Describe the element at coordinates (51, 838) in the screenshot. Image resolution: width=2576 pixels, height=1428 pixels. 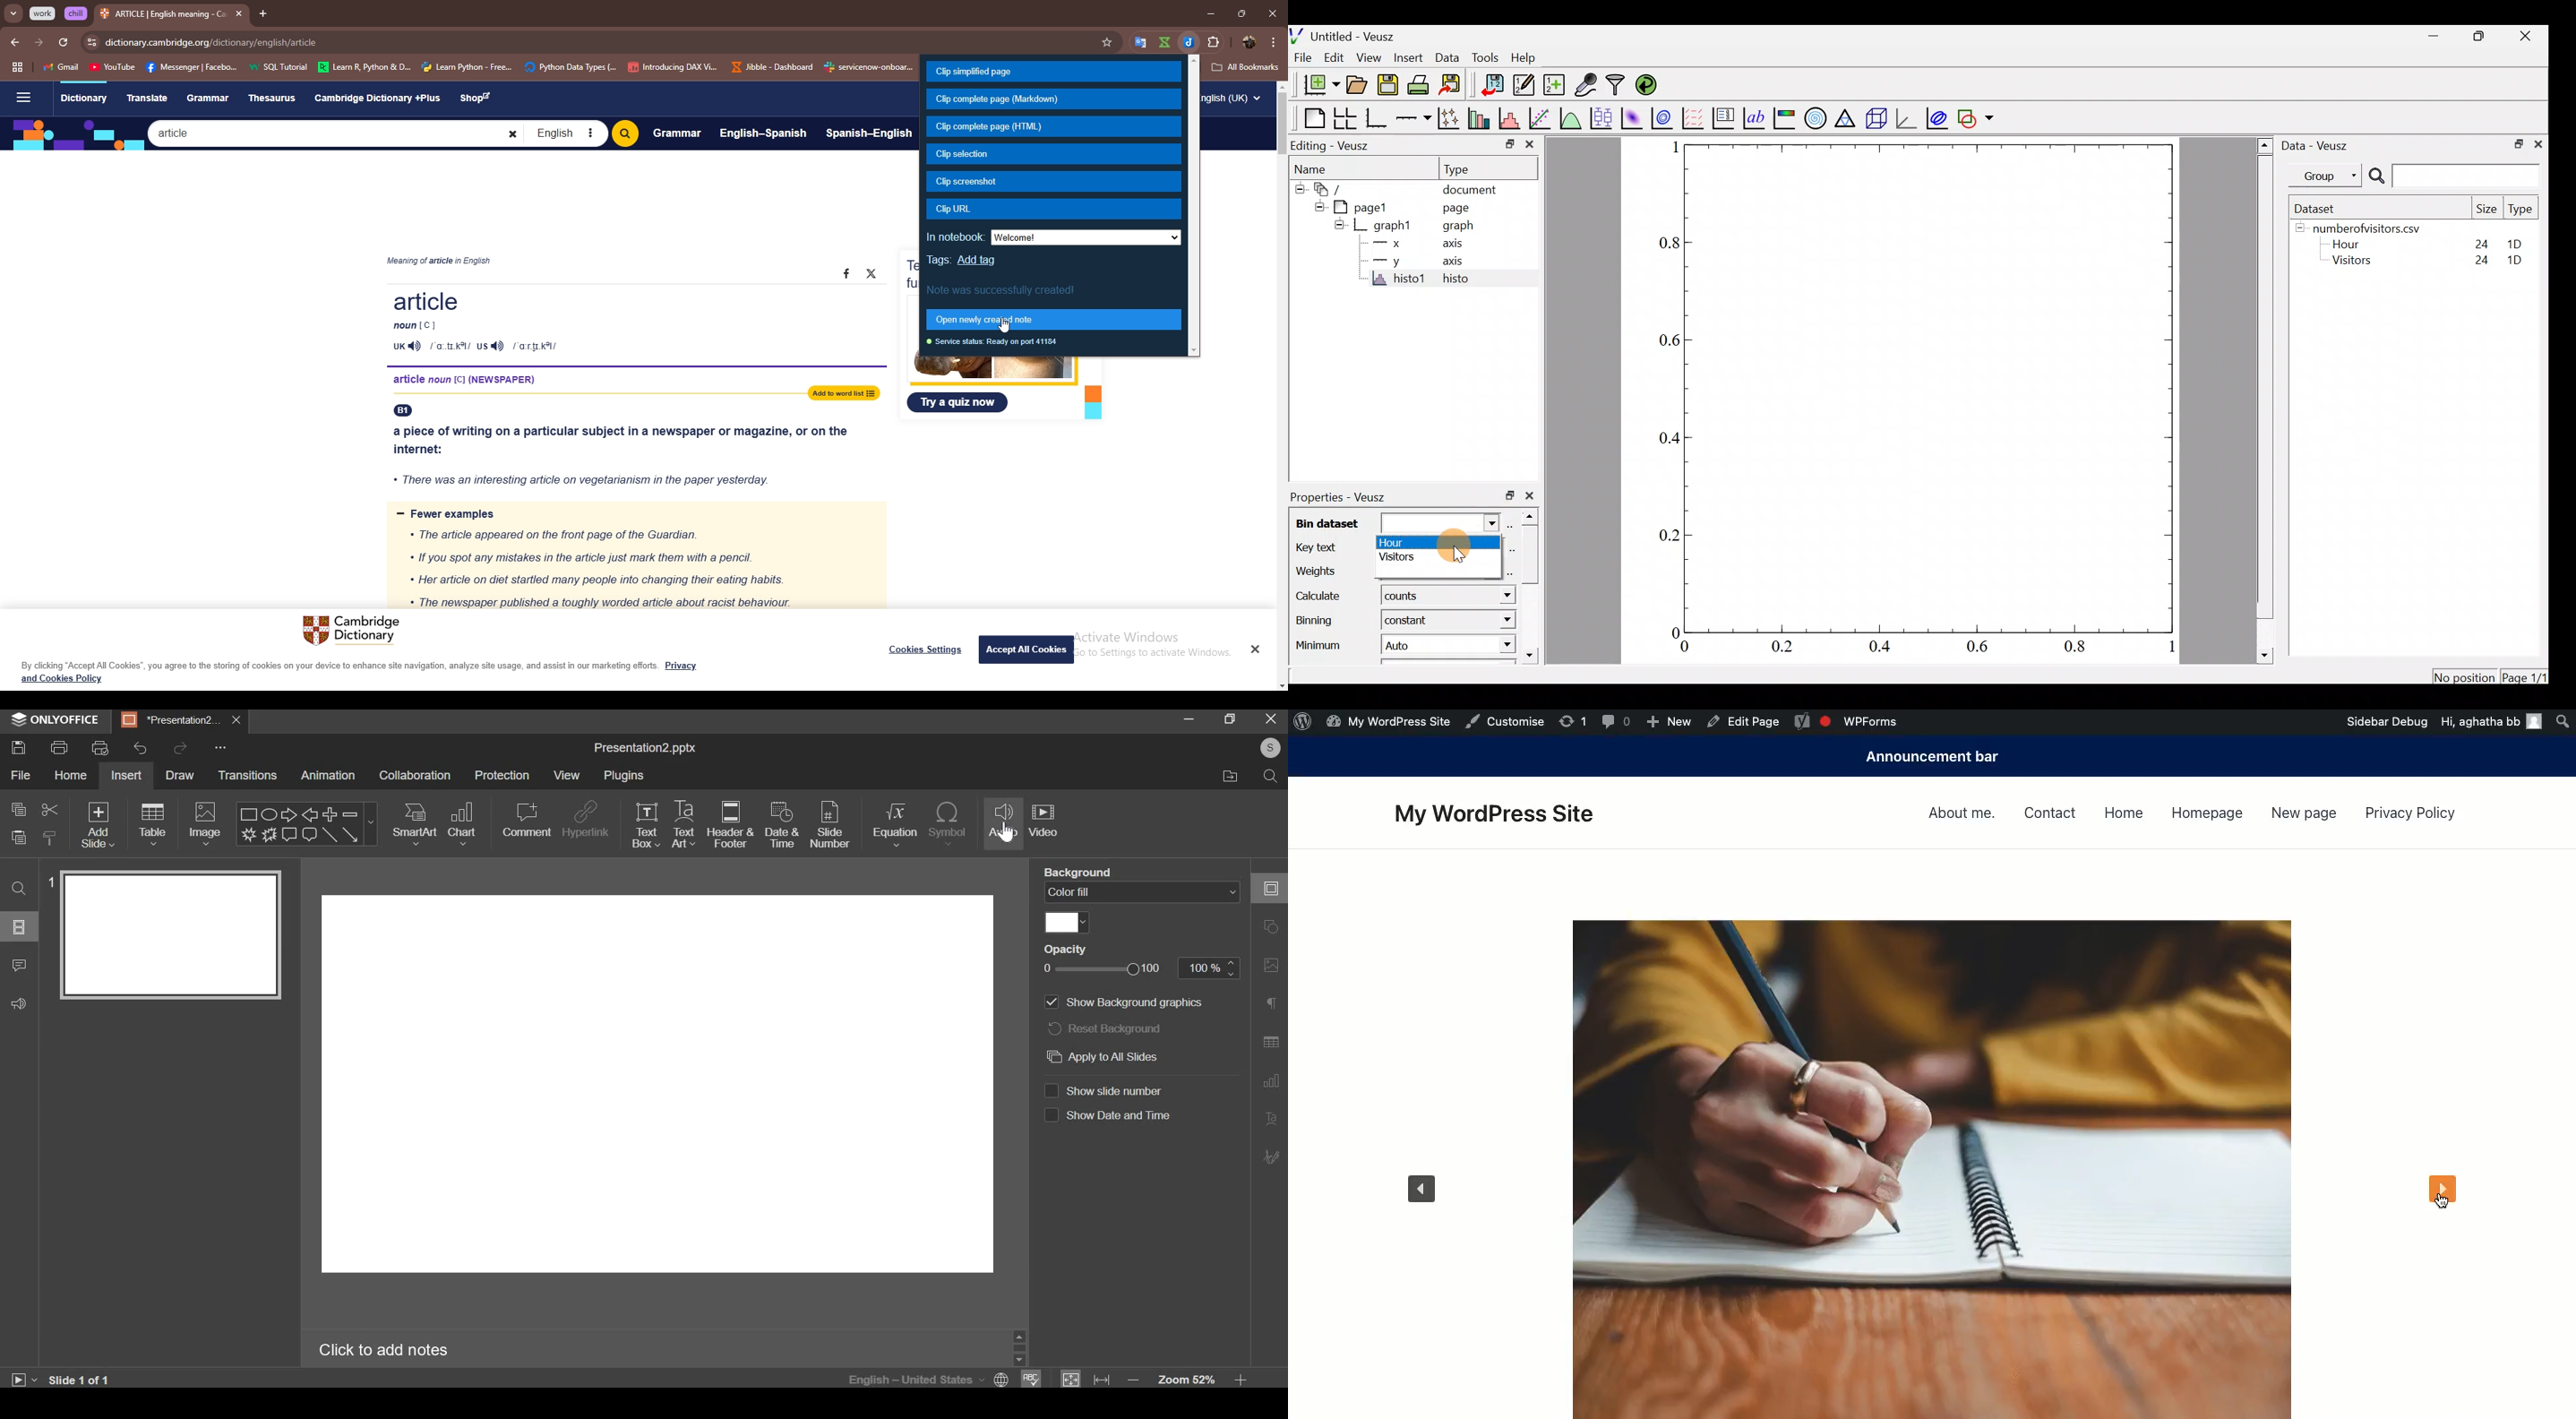
I see `copy styles` at that location.